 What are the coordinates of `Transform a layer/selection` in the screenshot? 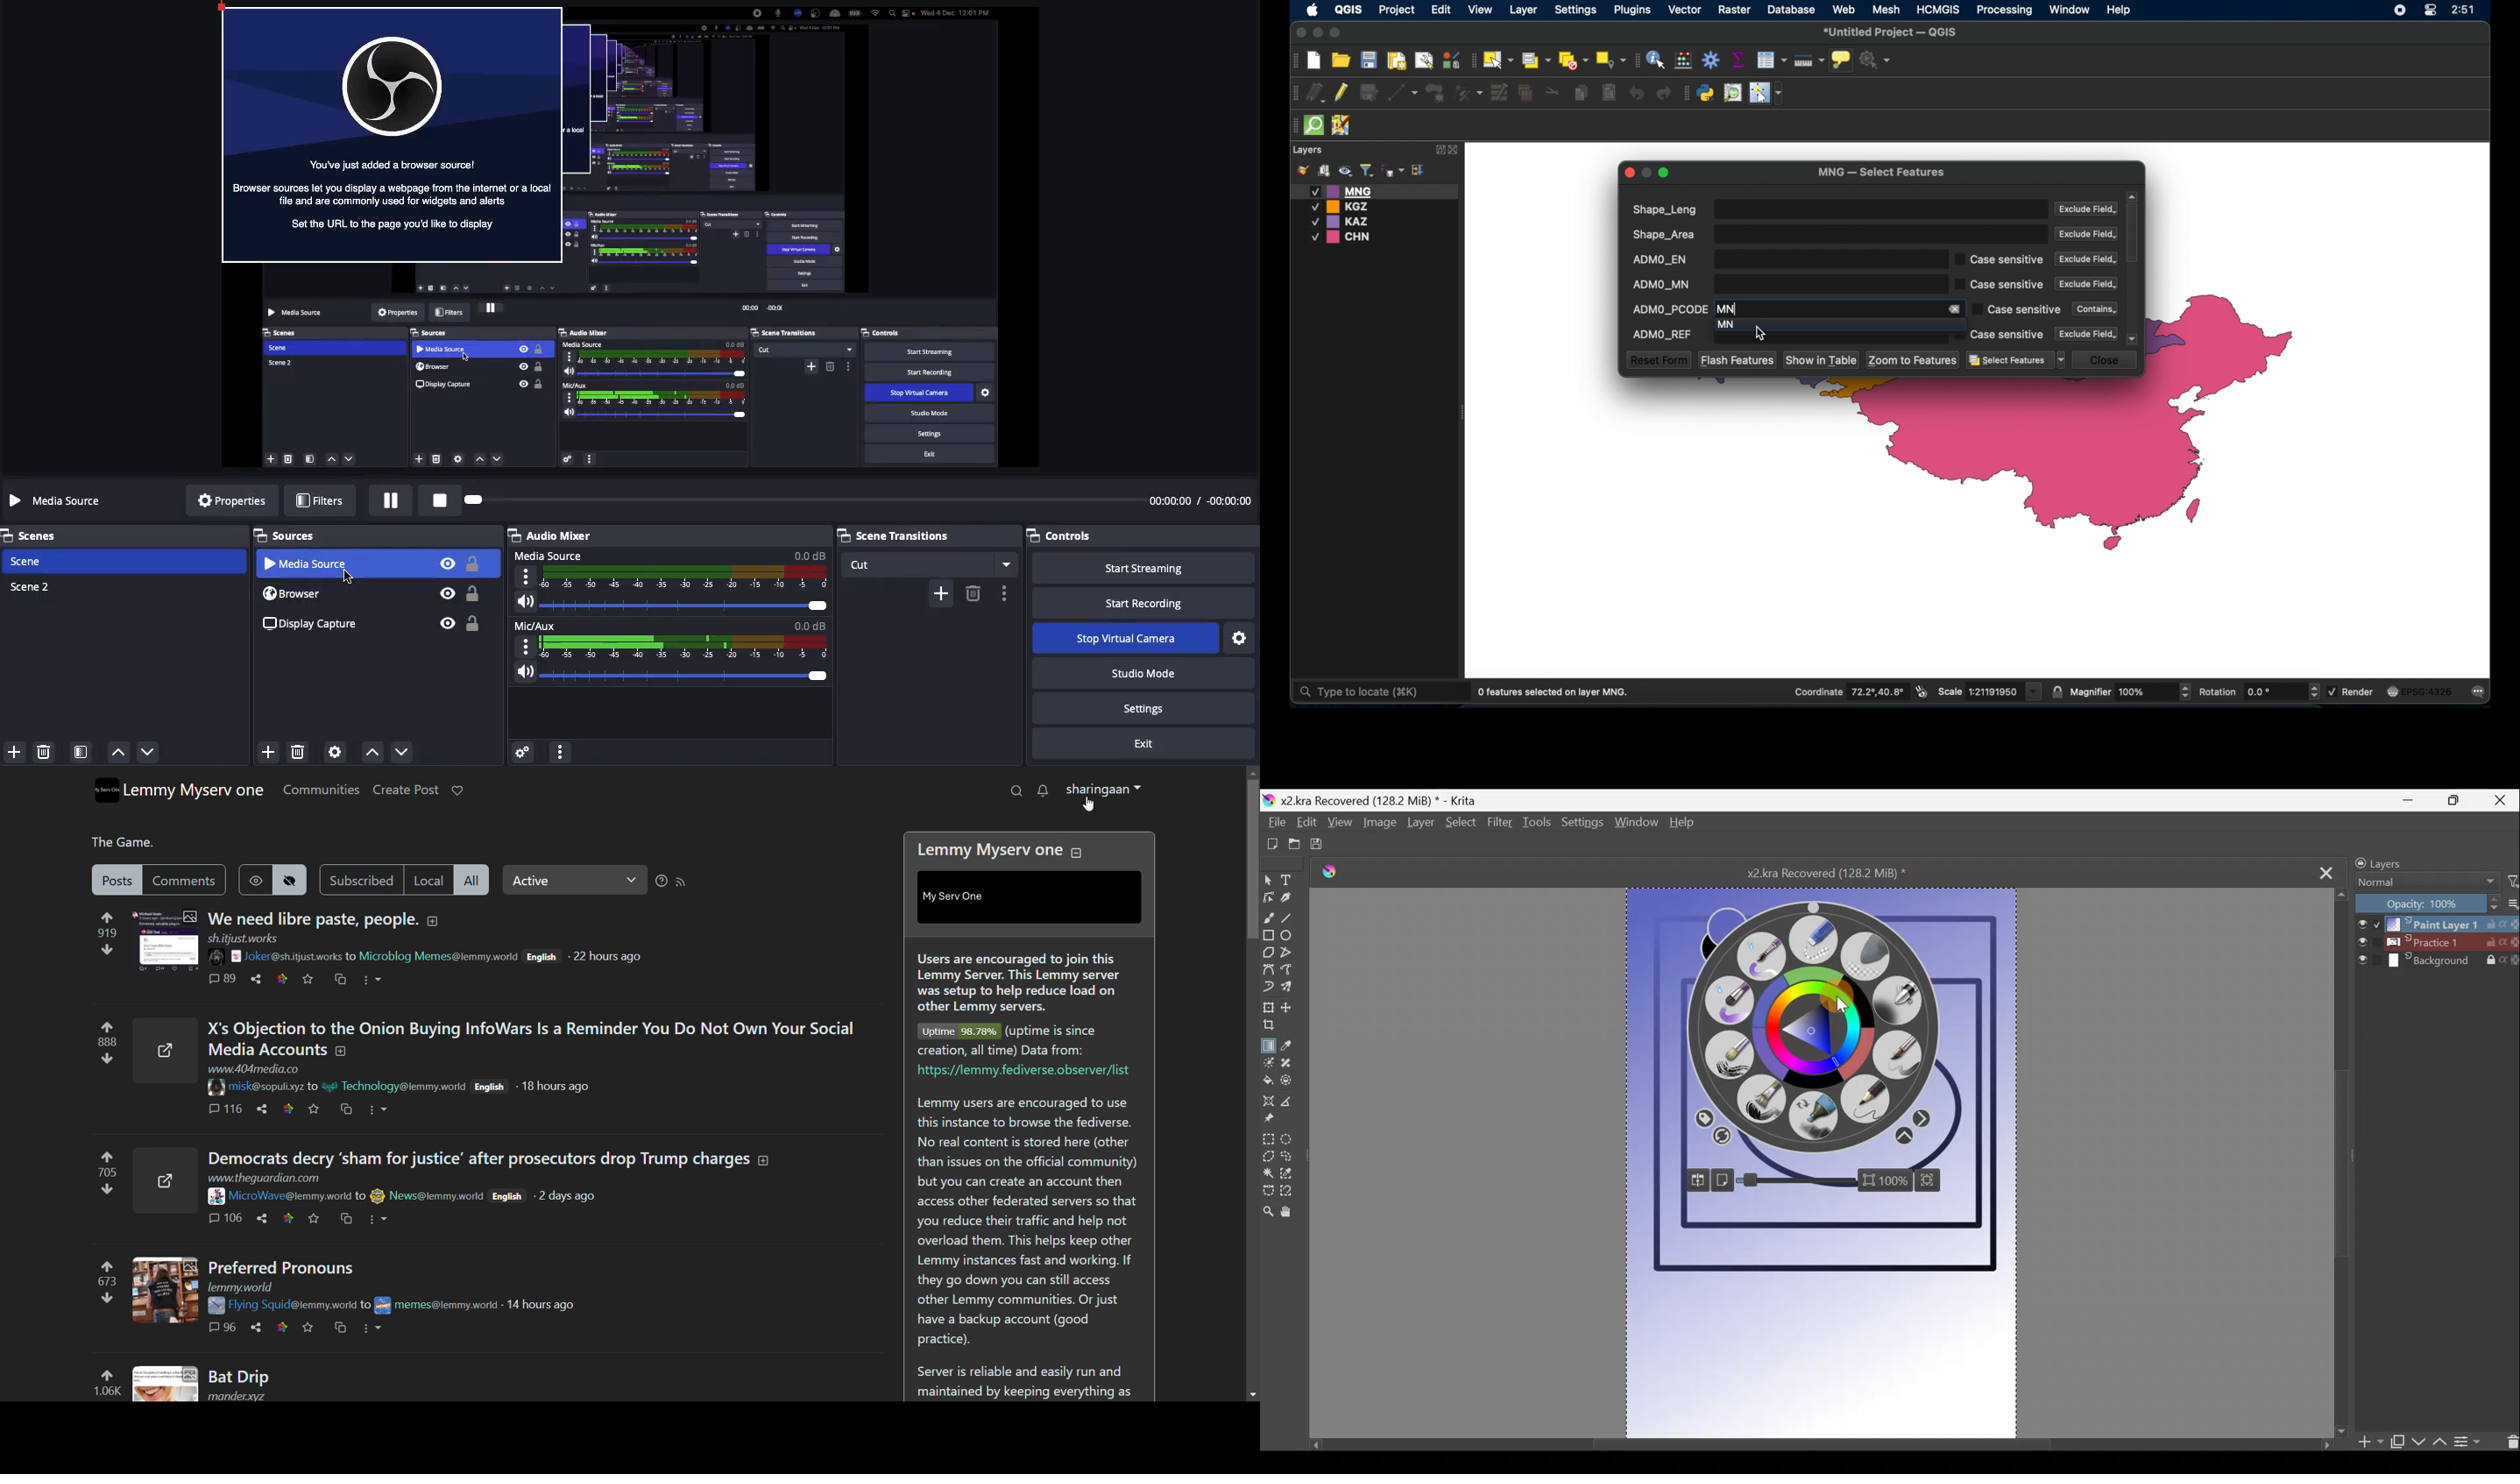 It's located at (1269, 1009).